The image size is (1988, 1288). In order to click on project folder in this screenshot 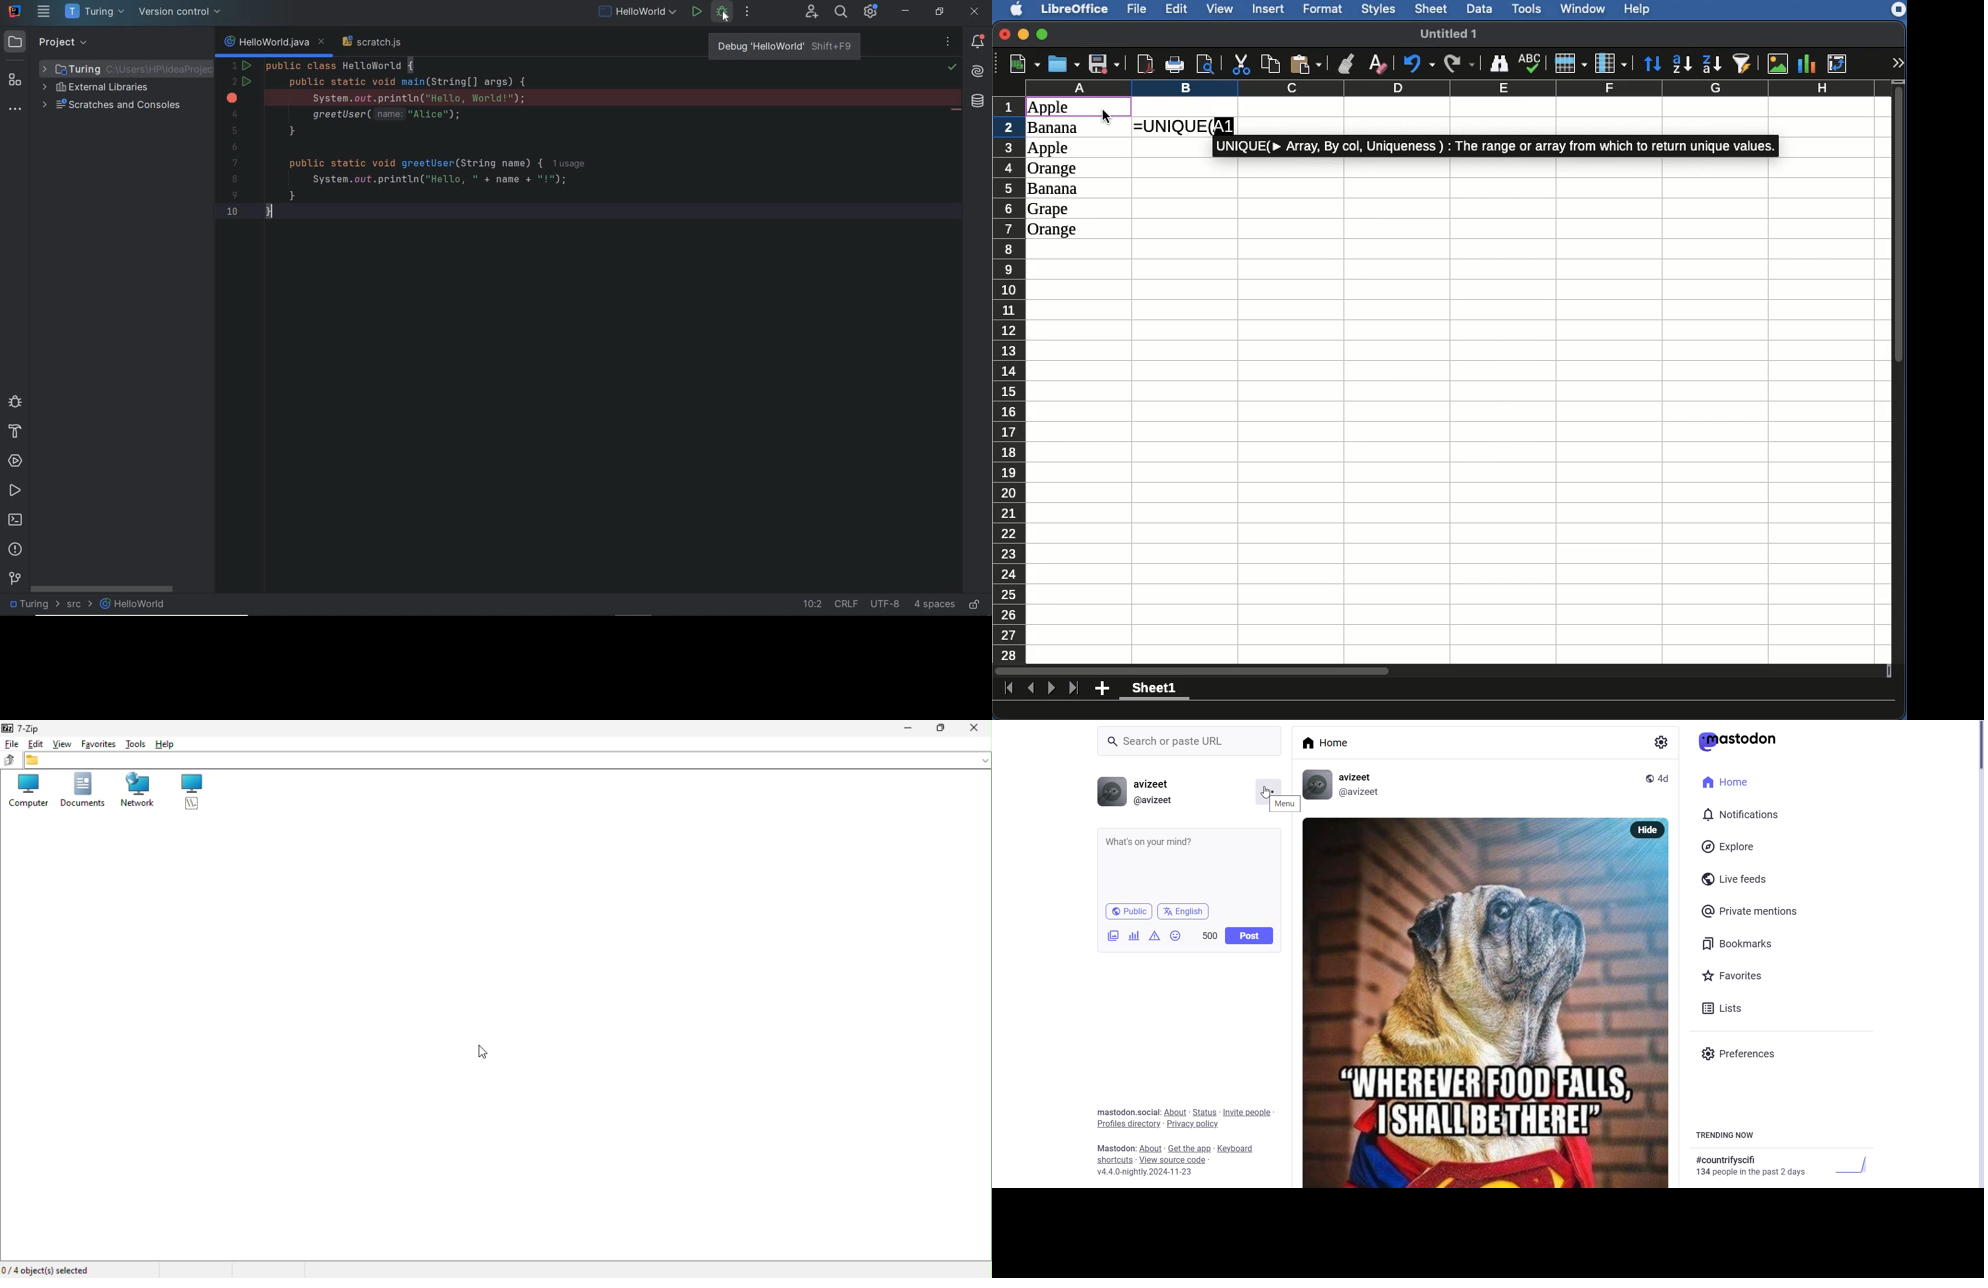, I will do `click(125, 67)`.